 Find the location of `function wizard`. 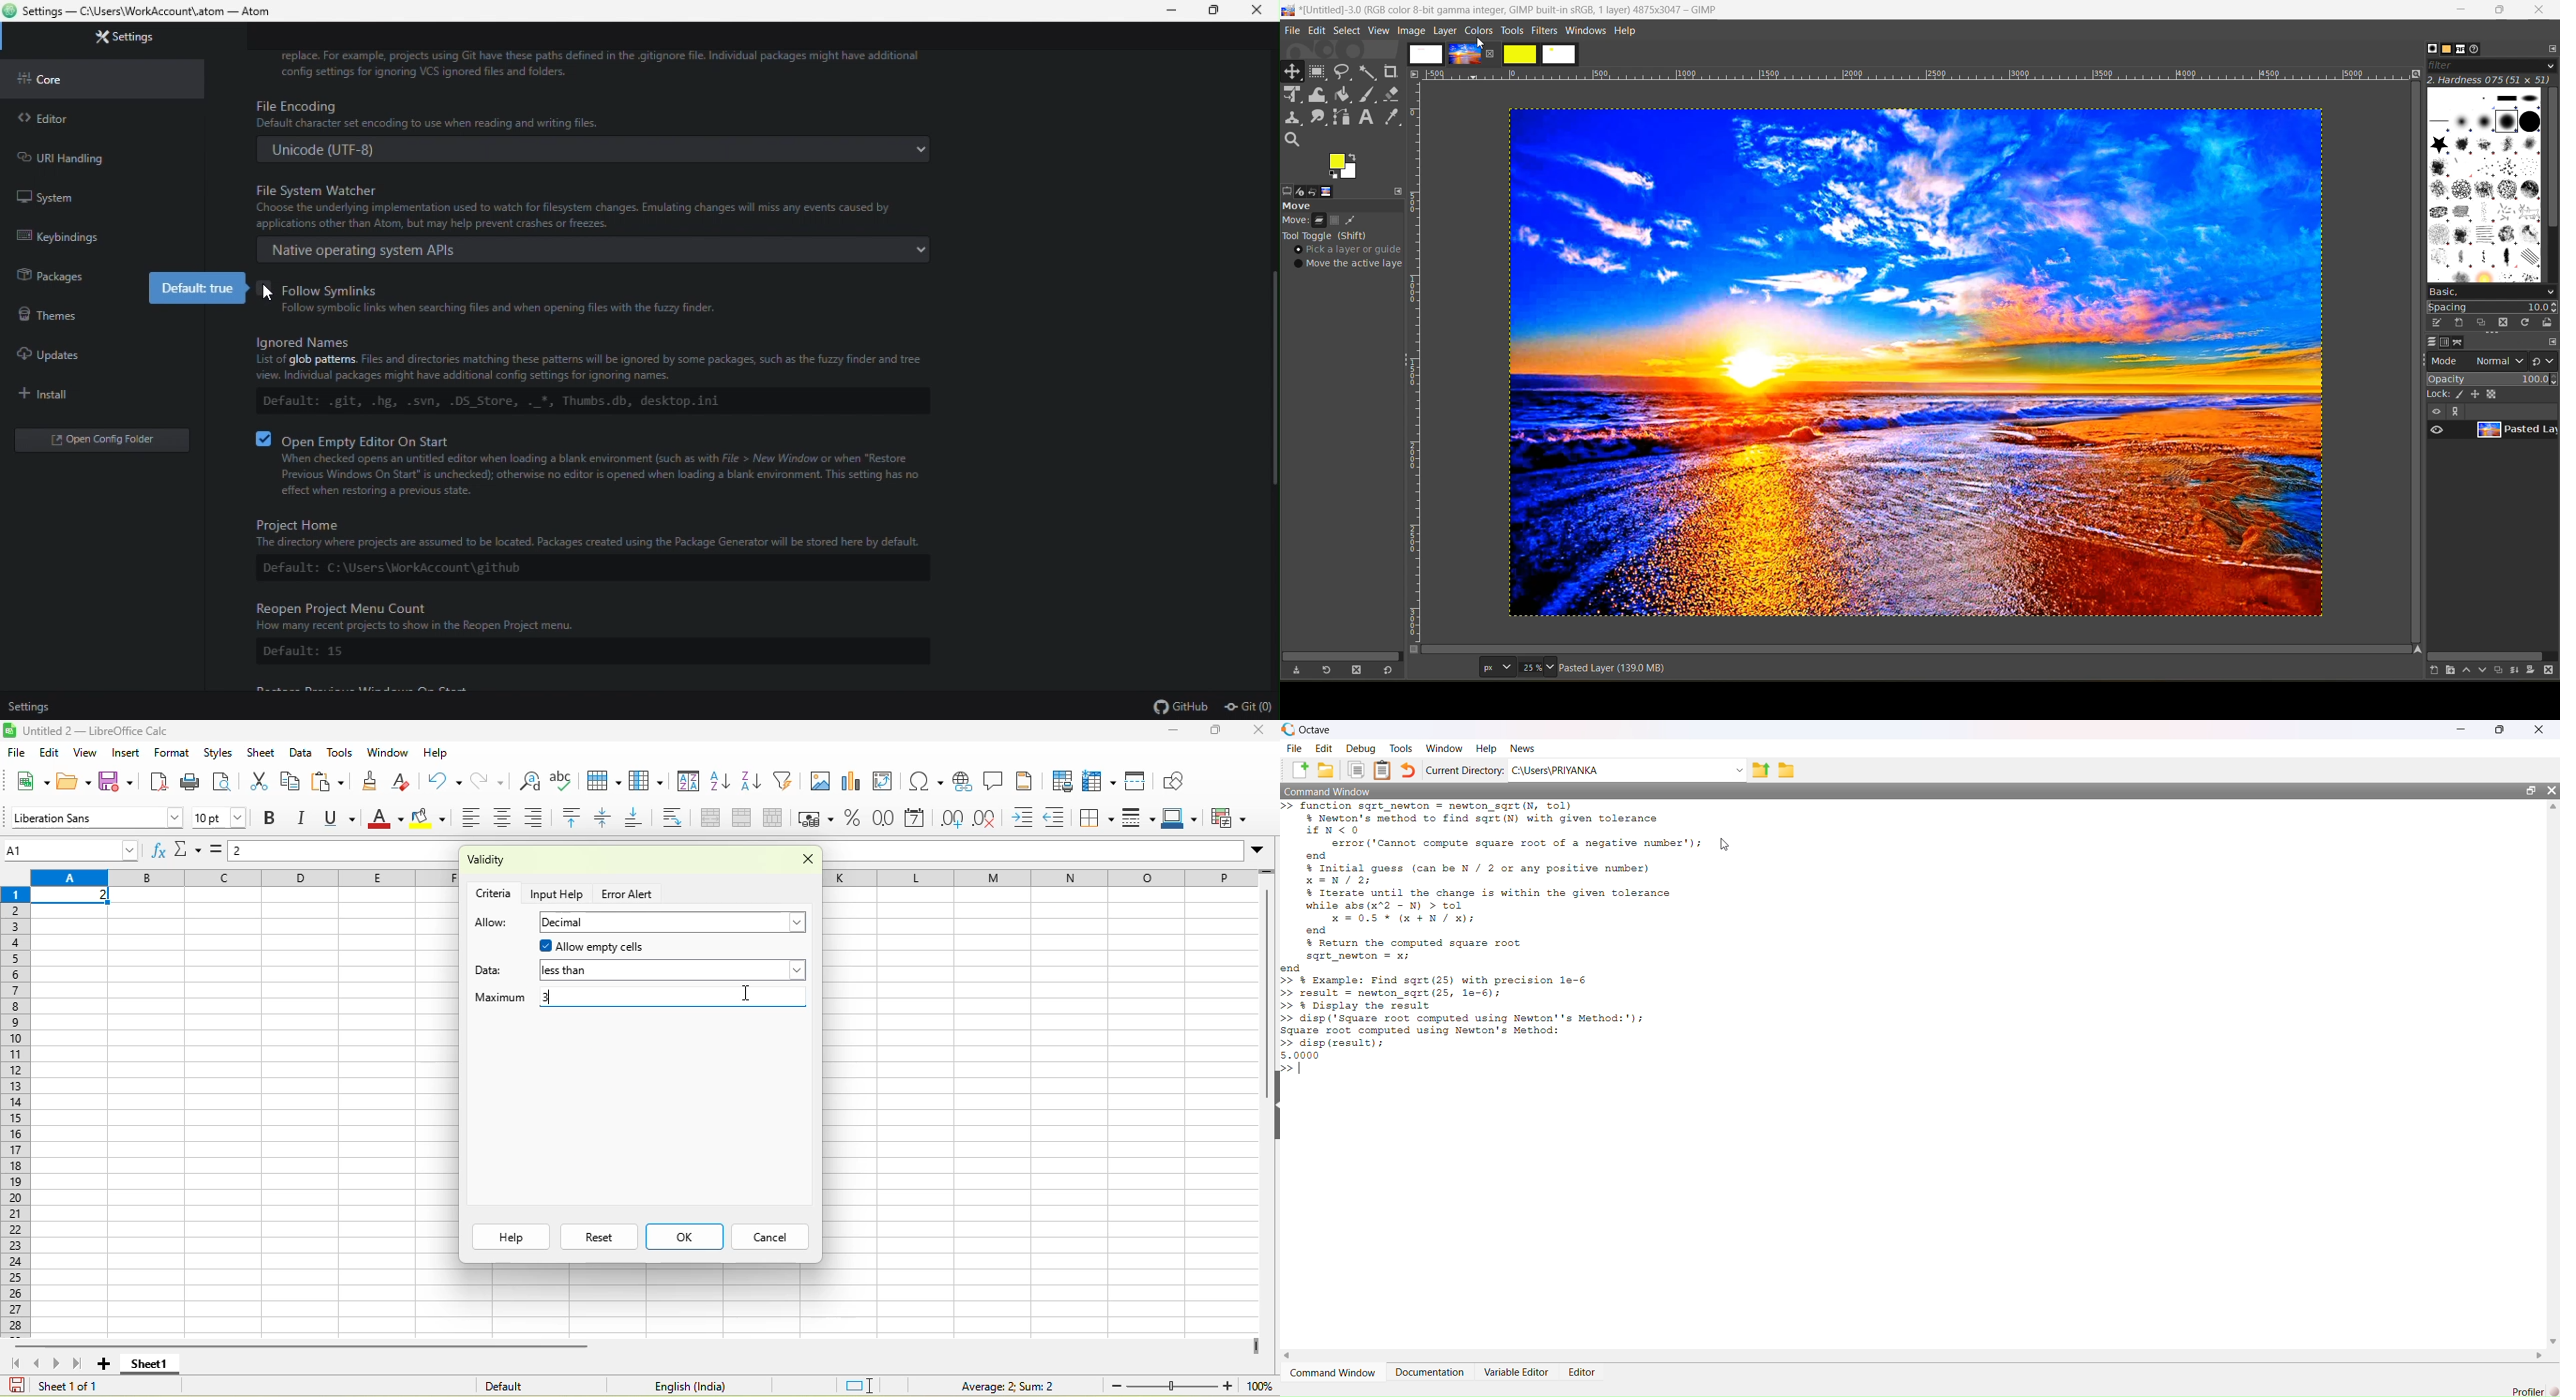

function wizard is located at coordinates (159, 850).